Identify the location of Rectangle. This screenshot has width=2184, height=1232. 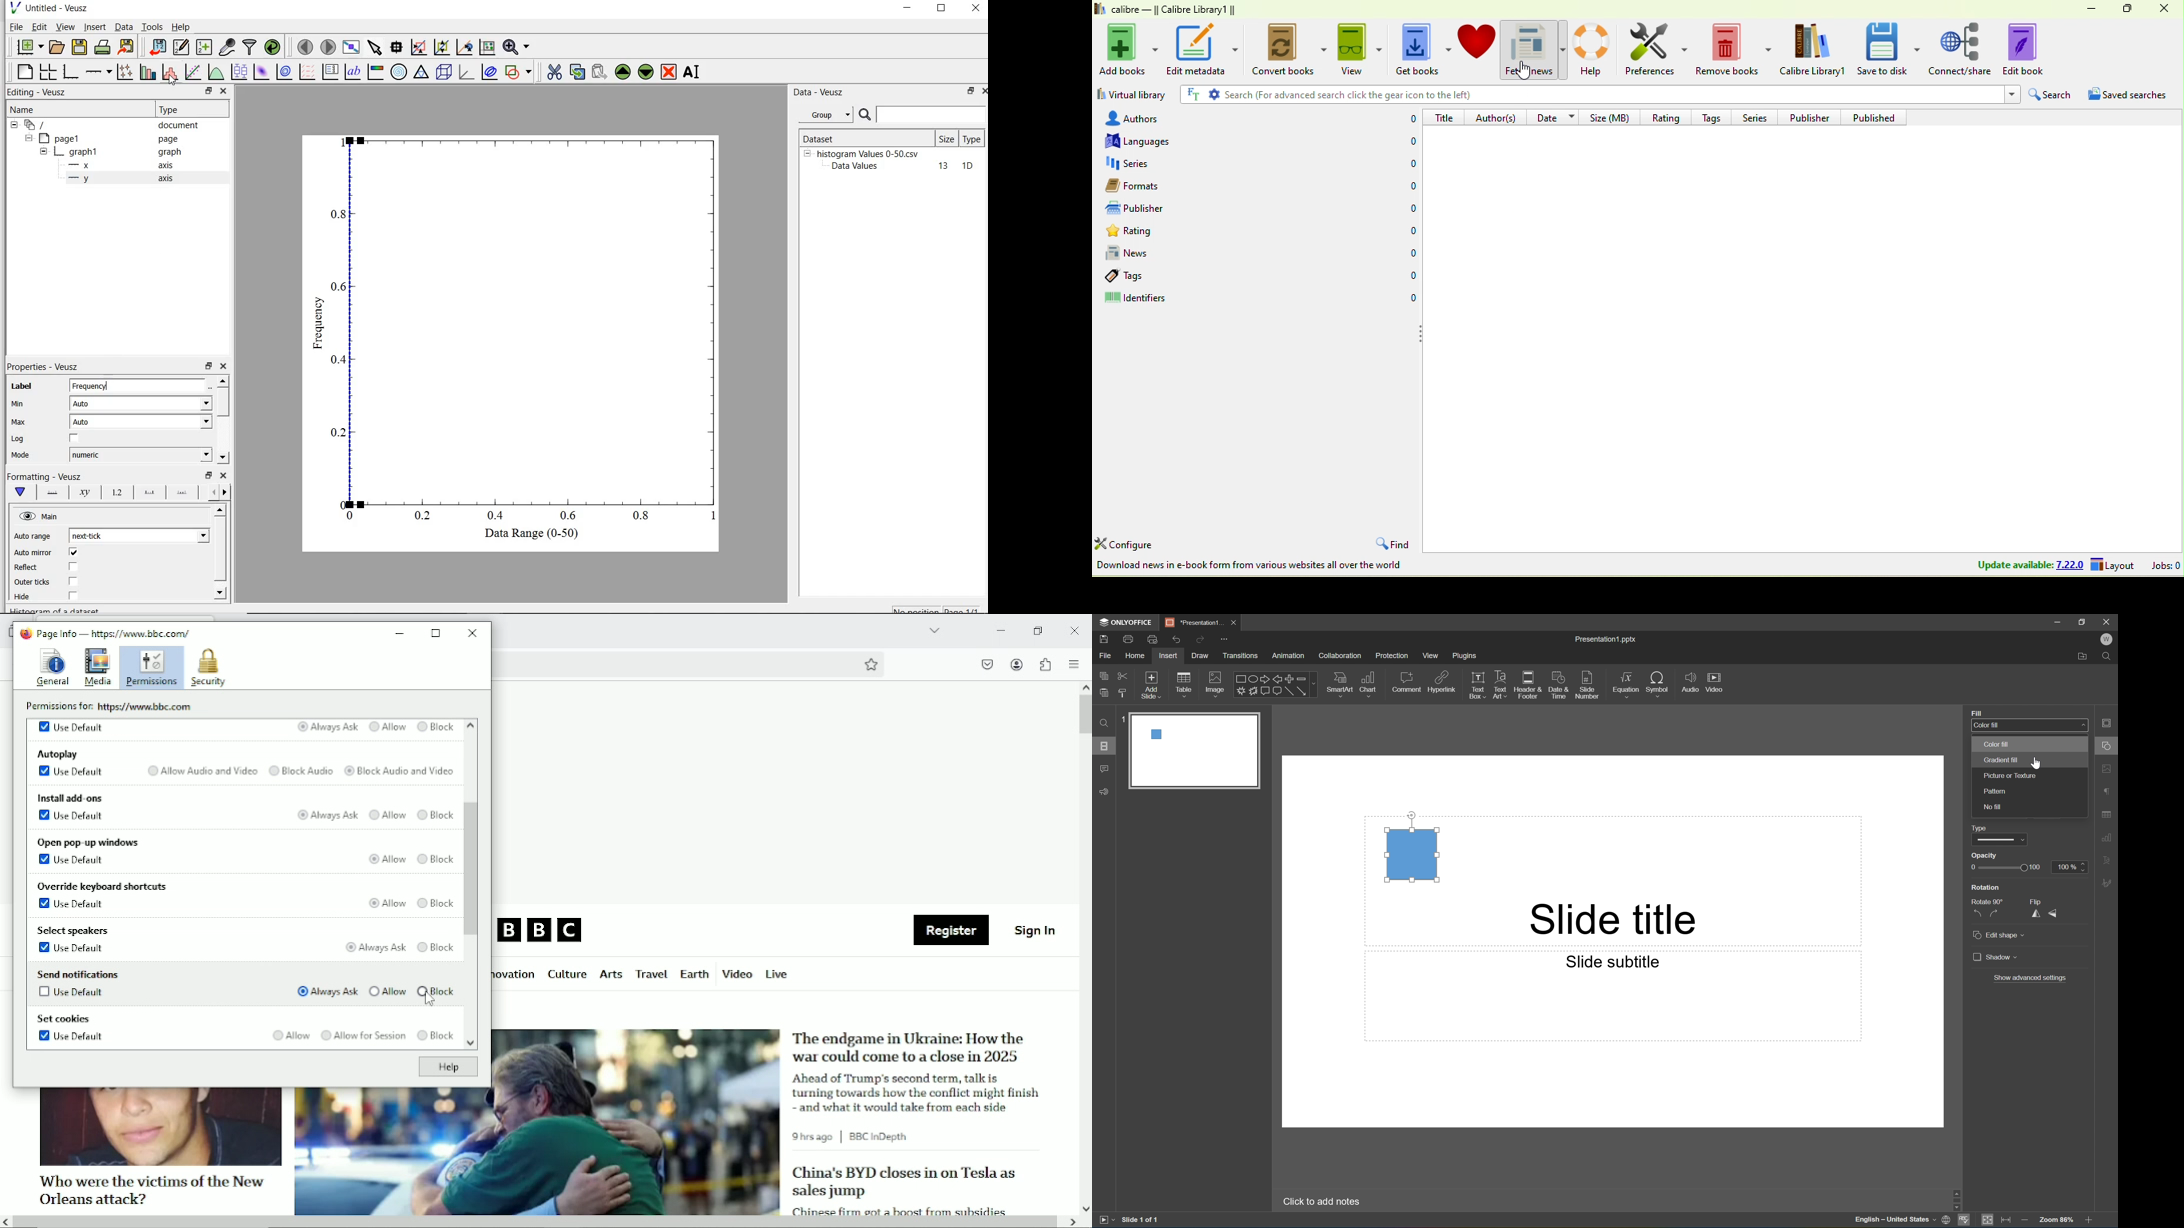
(1417, 855).